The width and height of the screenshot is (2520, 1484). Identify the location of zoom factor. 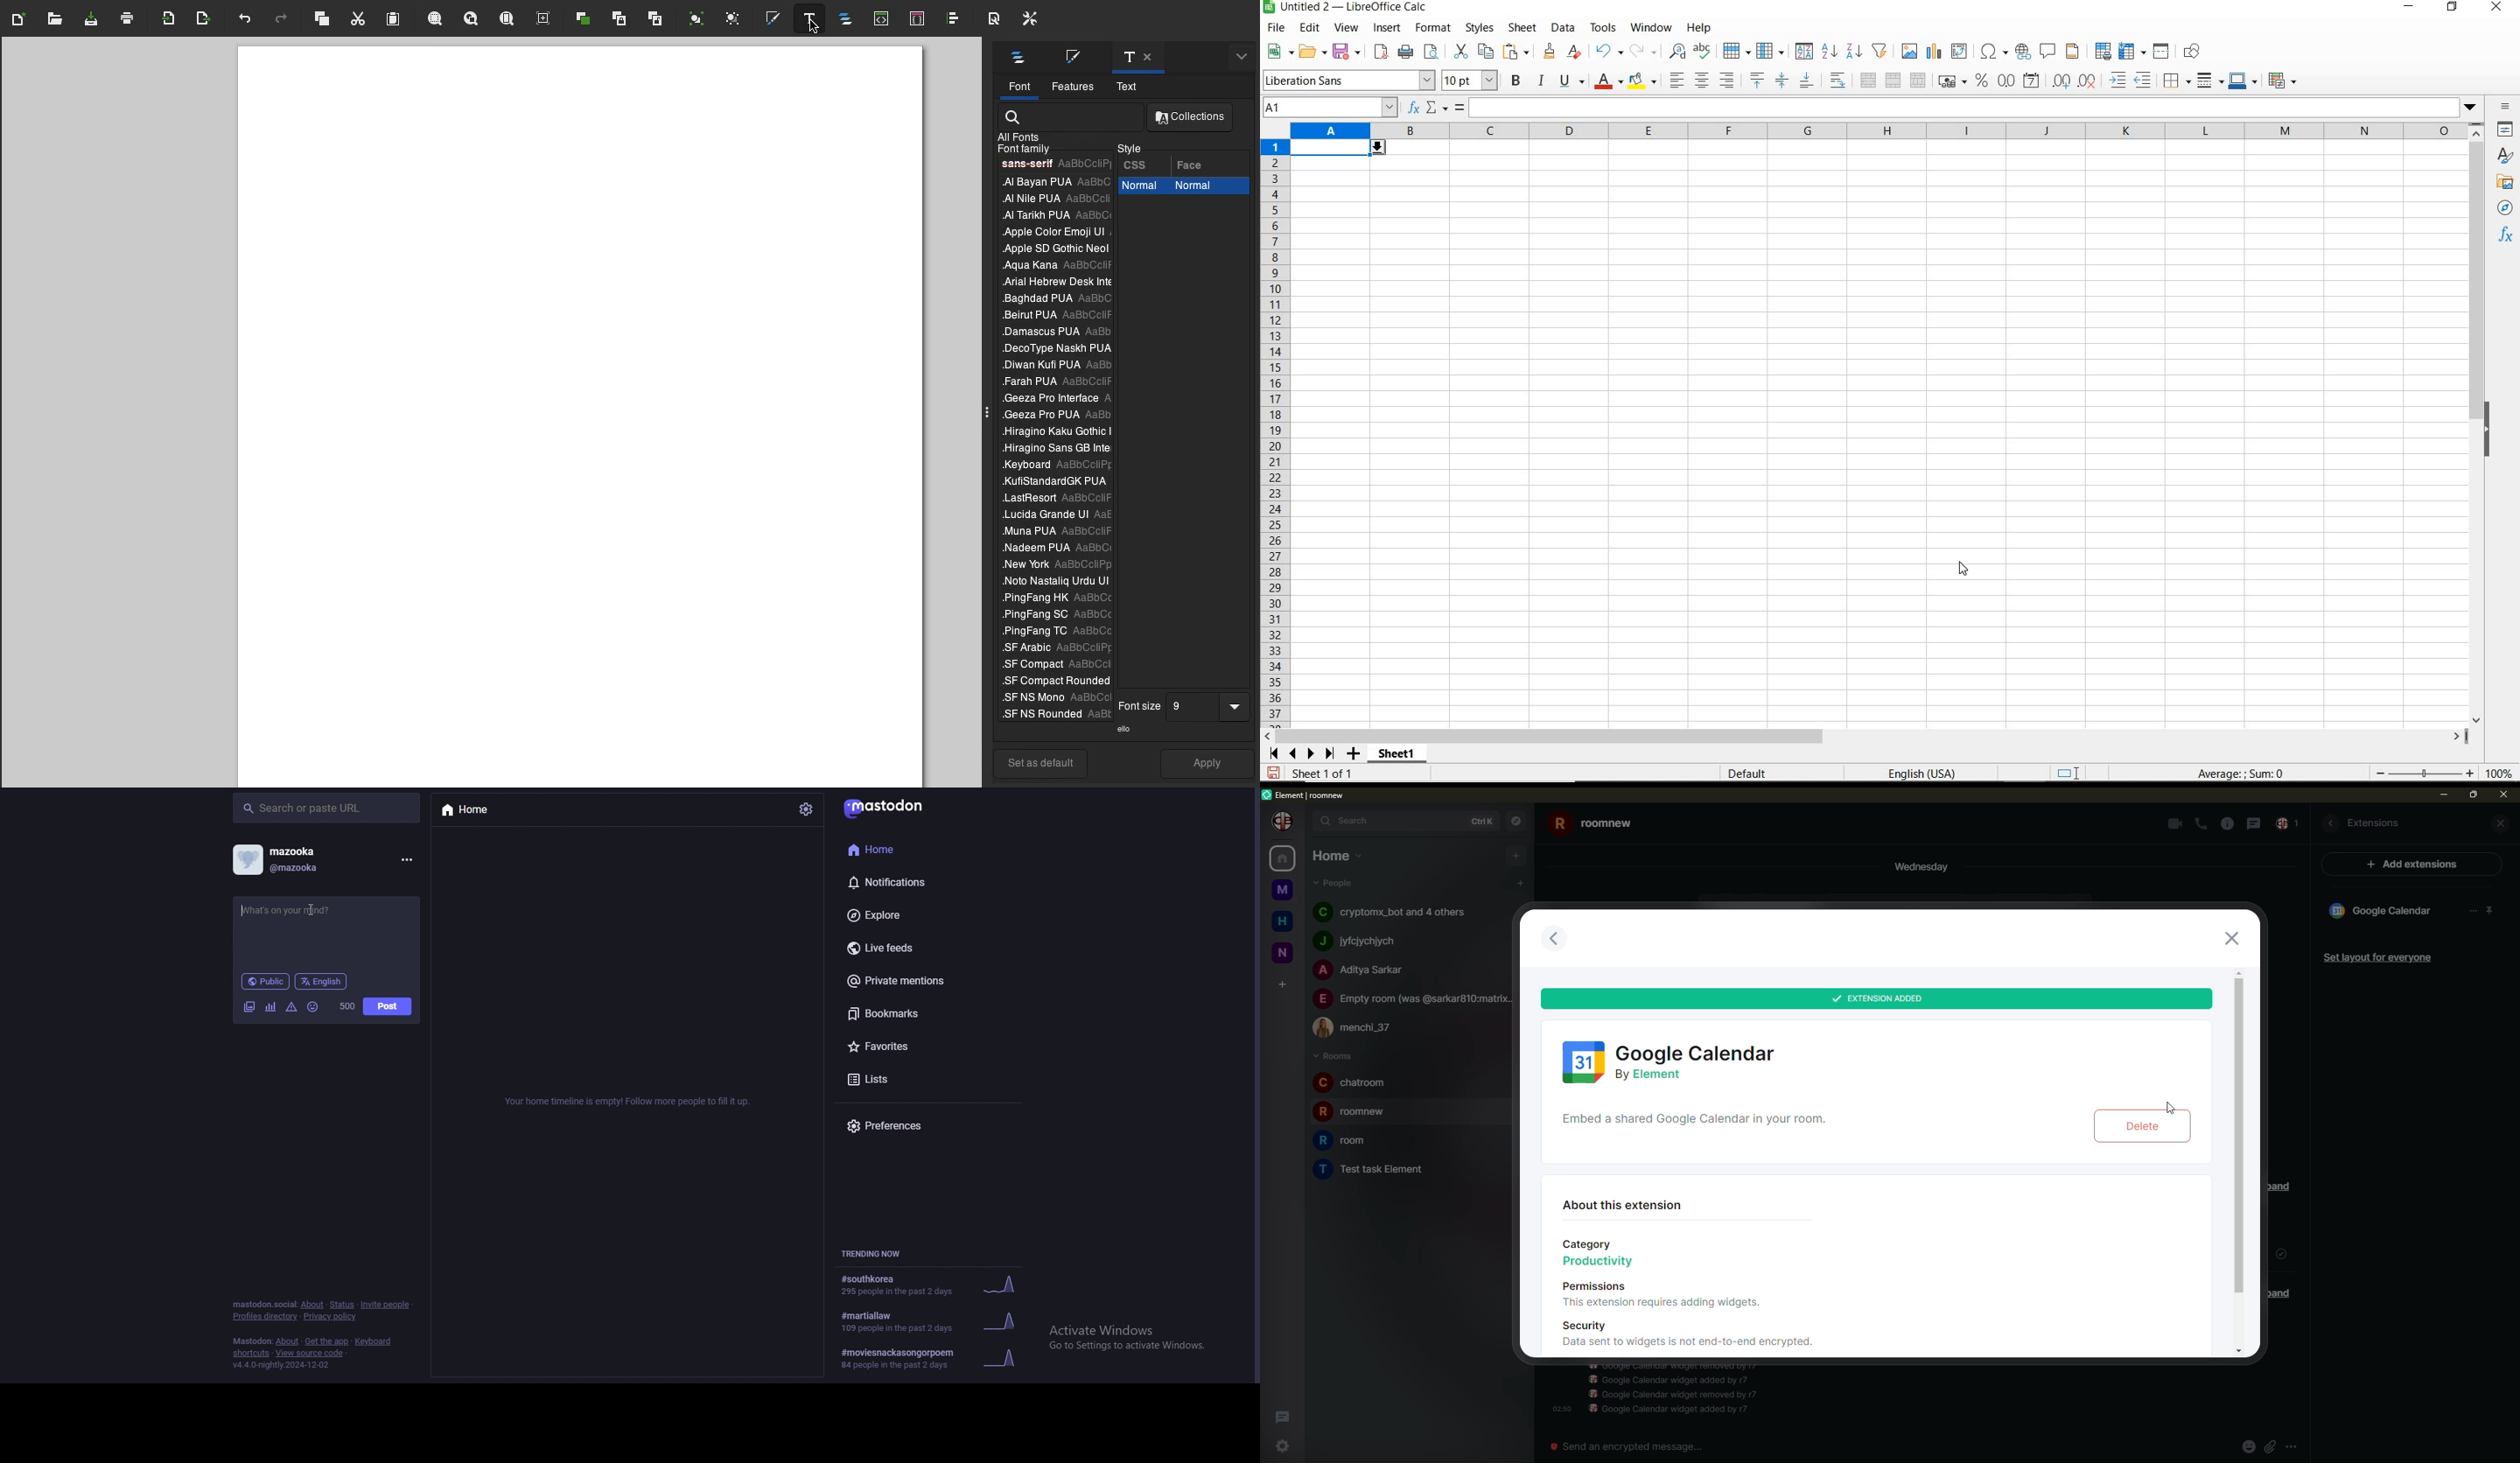
(2500, 773).